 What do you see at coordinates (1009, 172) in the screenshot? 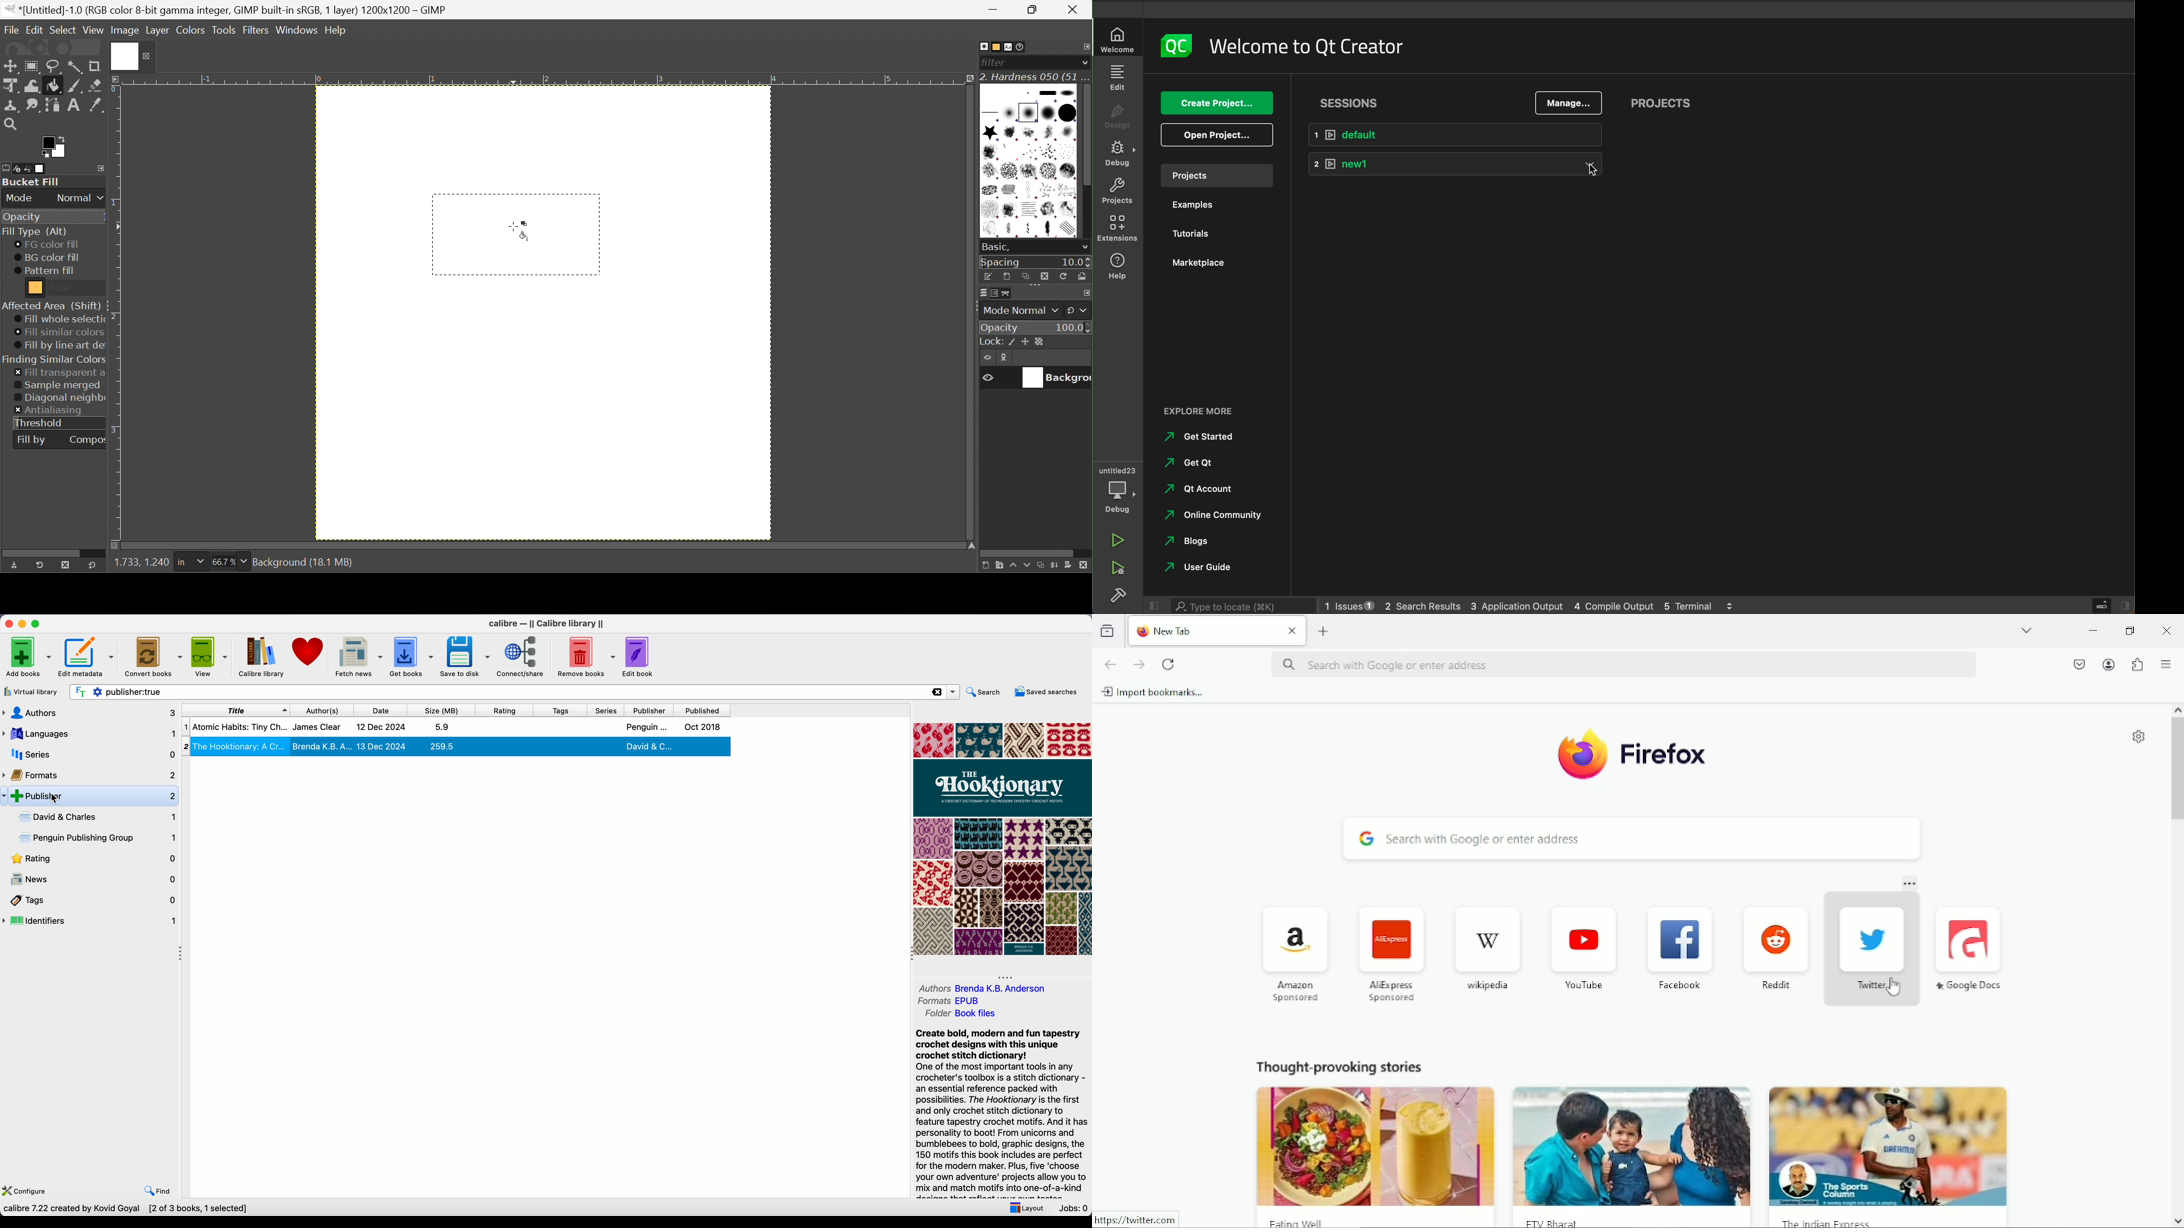
I see `Cell 02` at bounding box center [1009, 172].